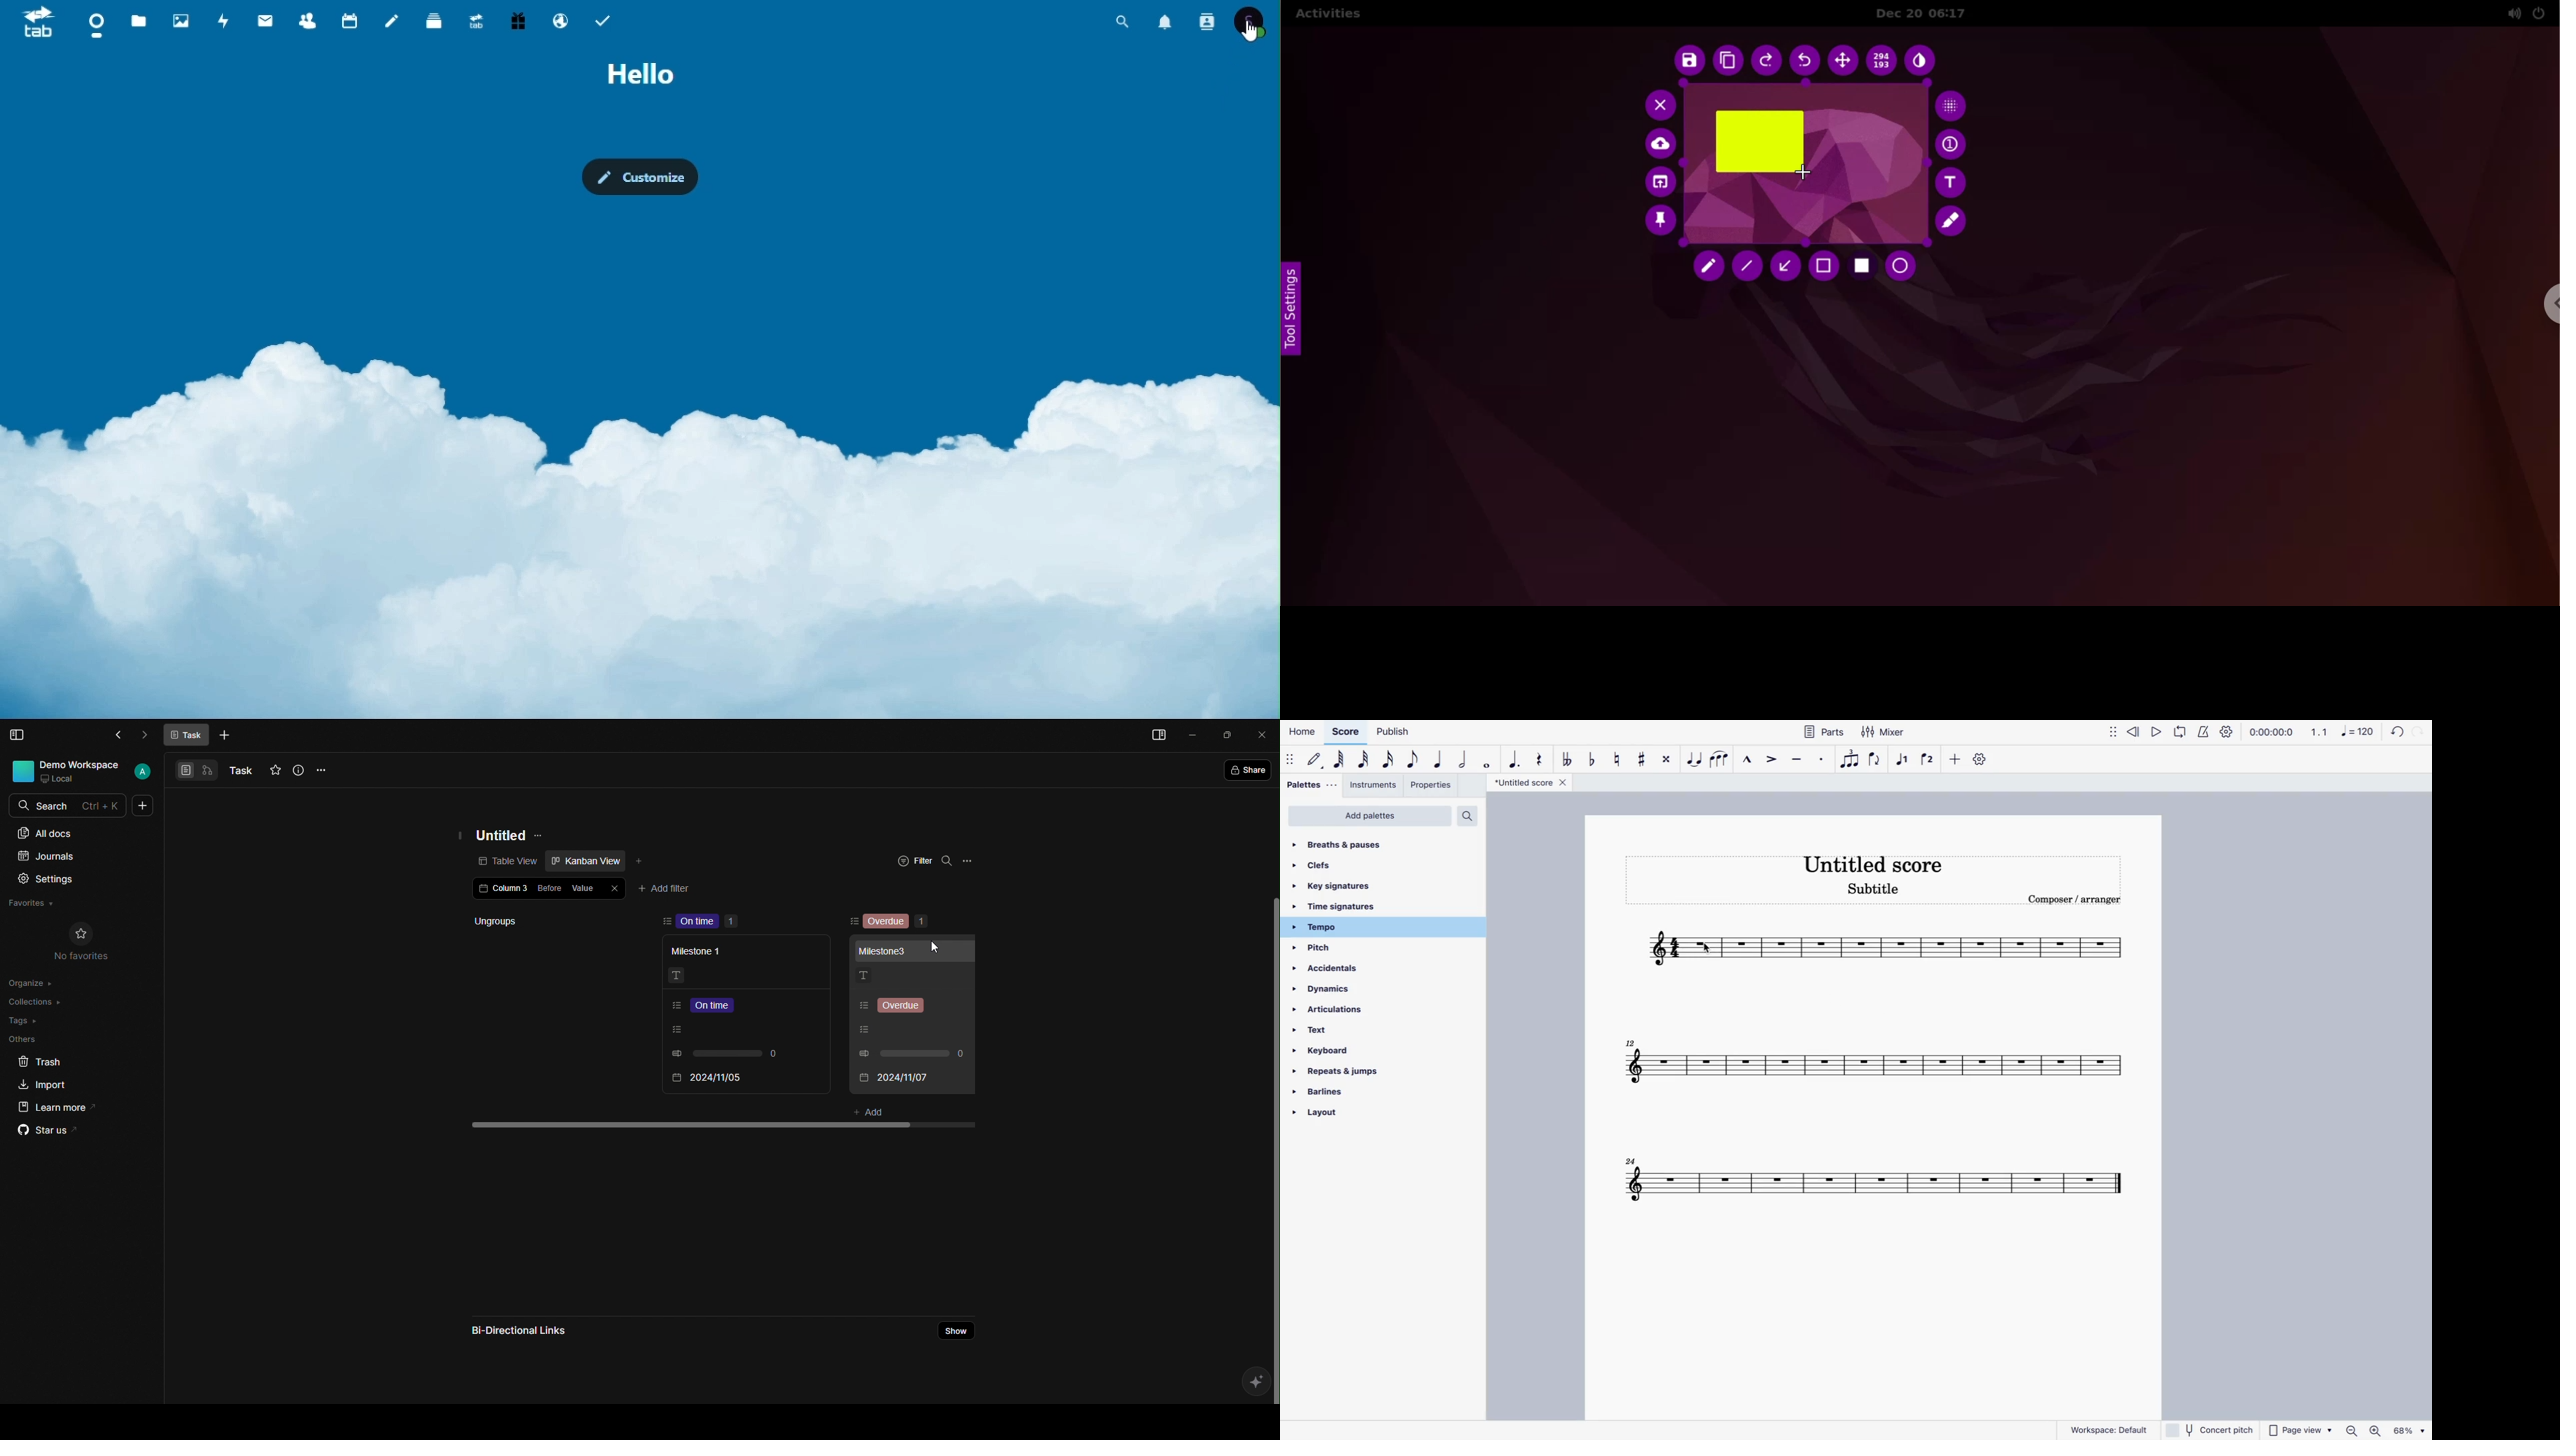 The height and width of the screenshot is (1456, 2576). Describe the element at coordinates (1785, 266) in the screenshot. I see `arrow tool` at that location.